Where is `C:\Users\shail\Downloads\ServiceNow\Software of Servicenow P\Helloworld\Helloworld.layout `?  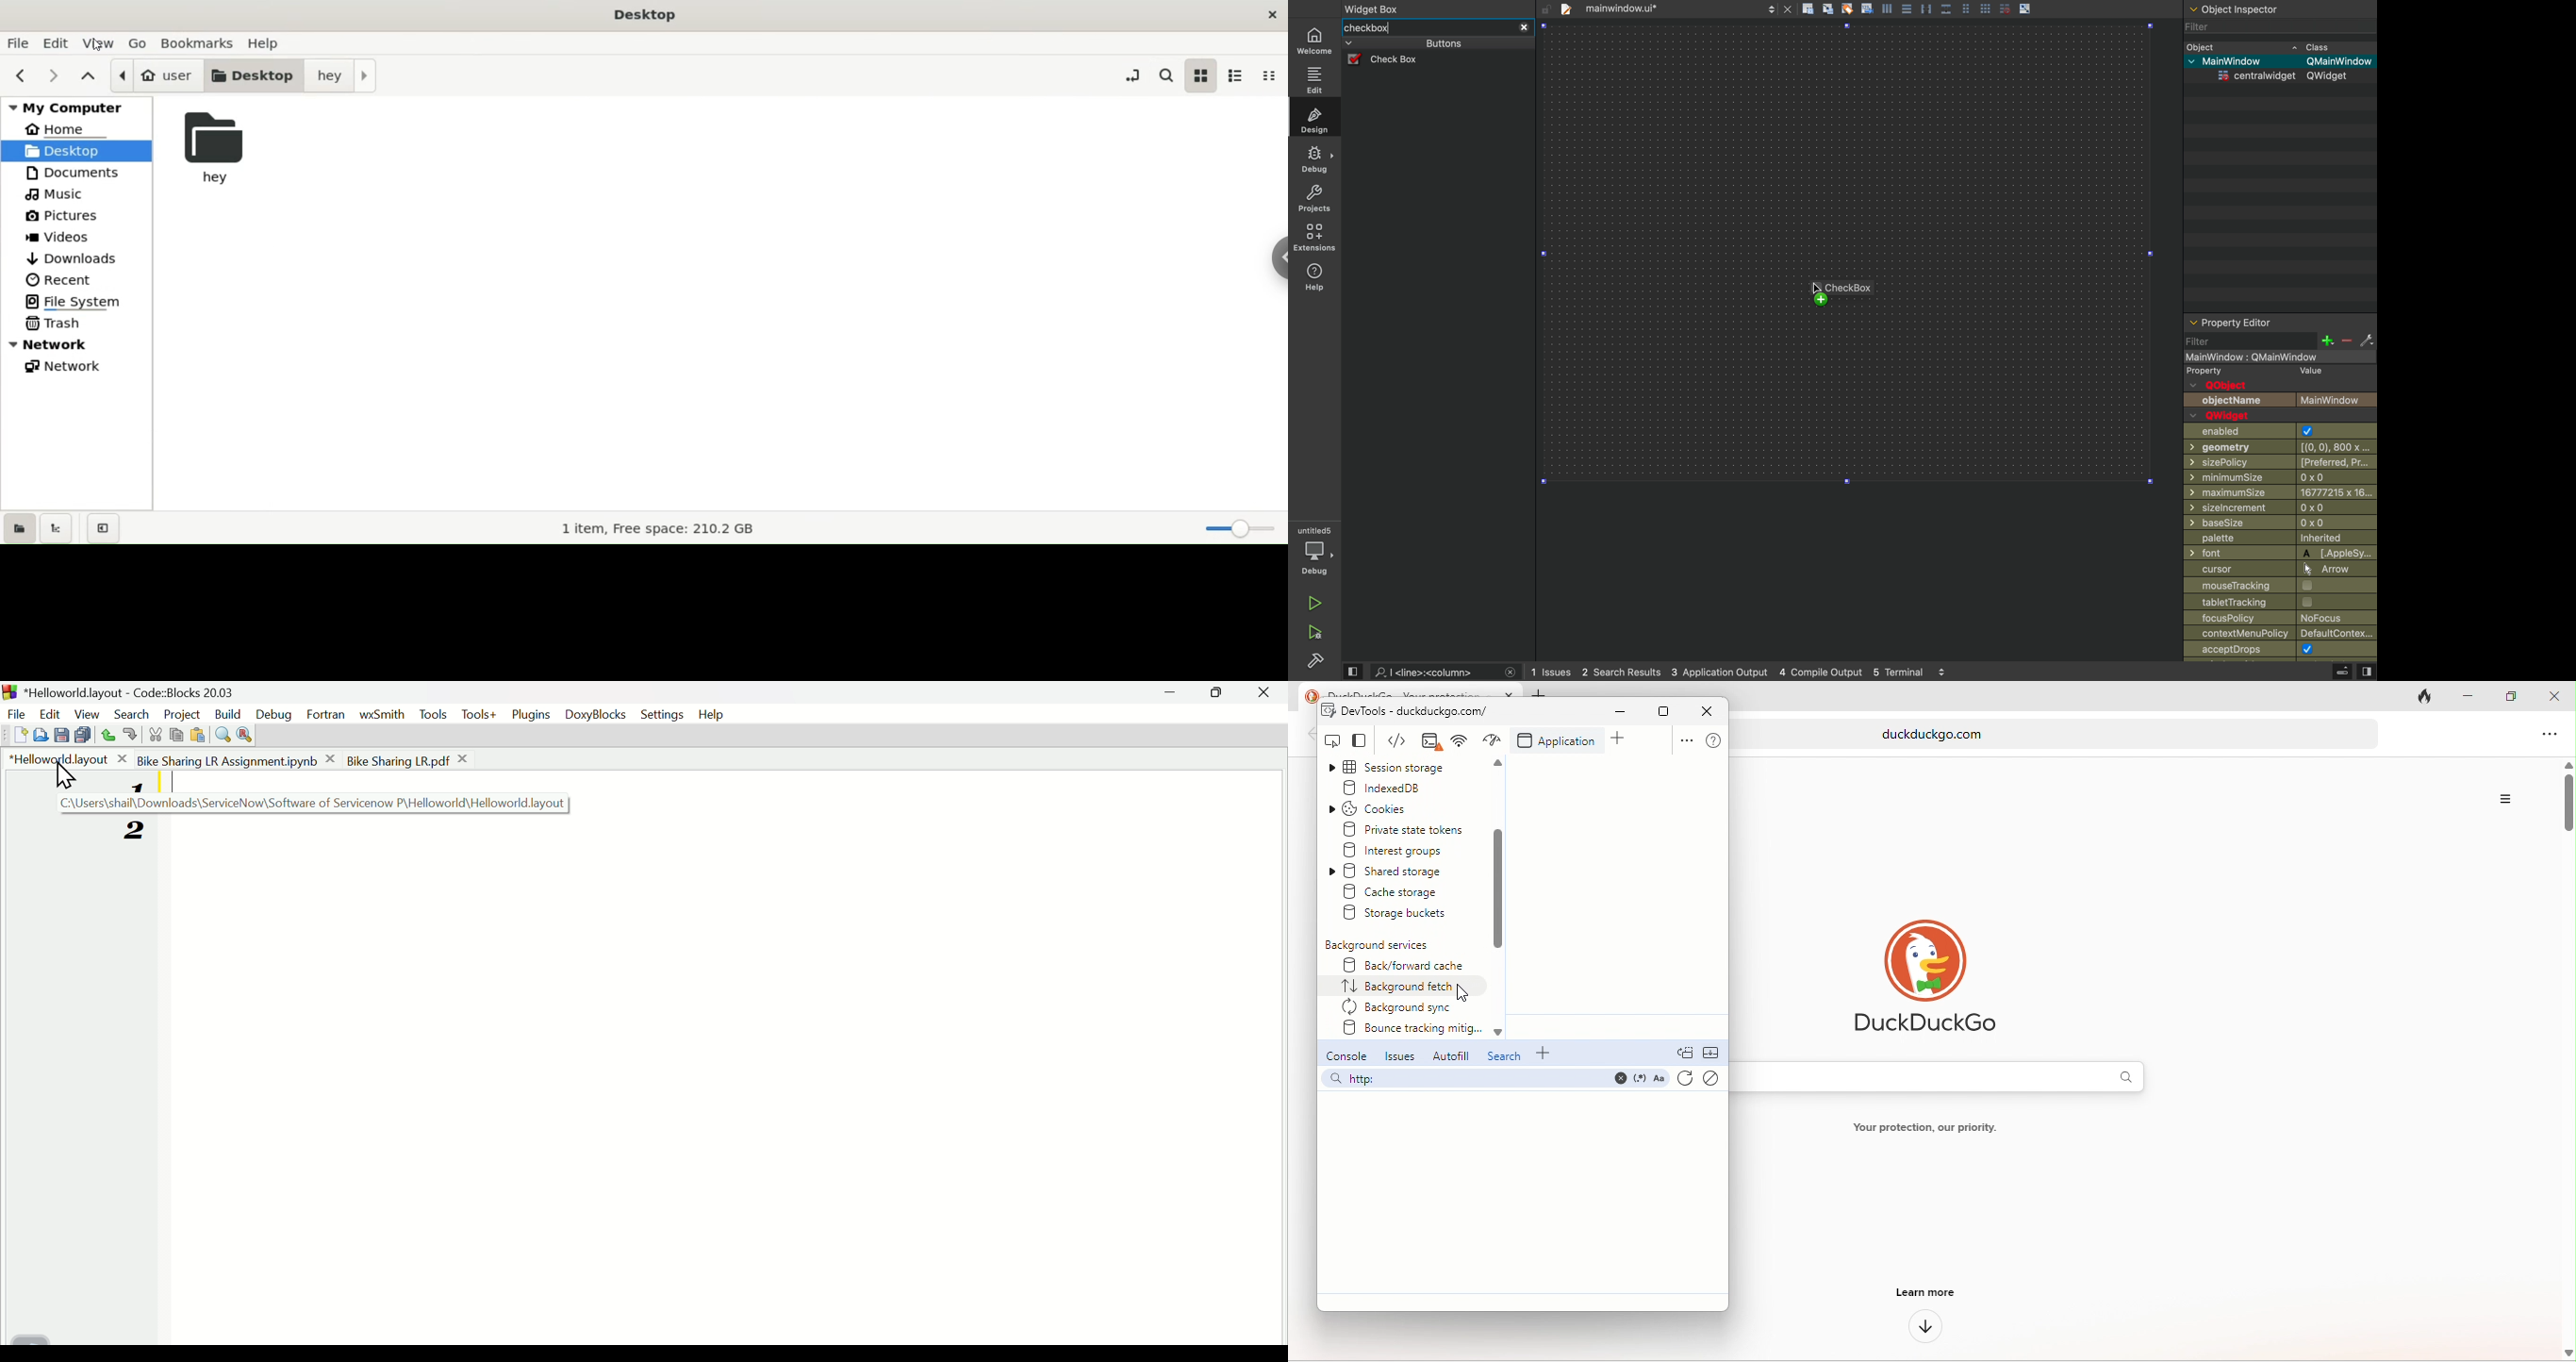
C:\Users\shail\Downloads\ServiceNow\Software of Servicenow P\Helloworld\Helloworld.layout  is located at coordinates (305, 803).